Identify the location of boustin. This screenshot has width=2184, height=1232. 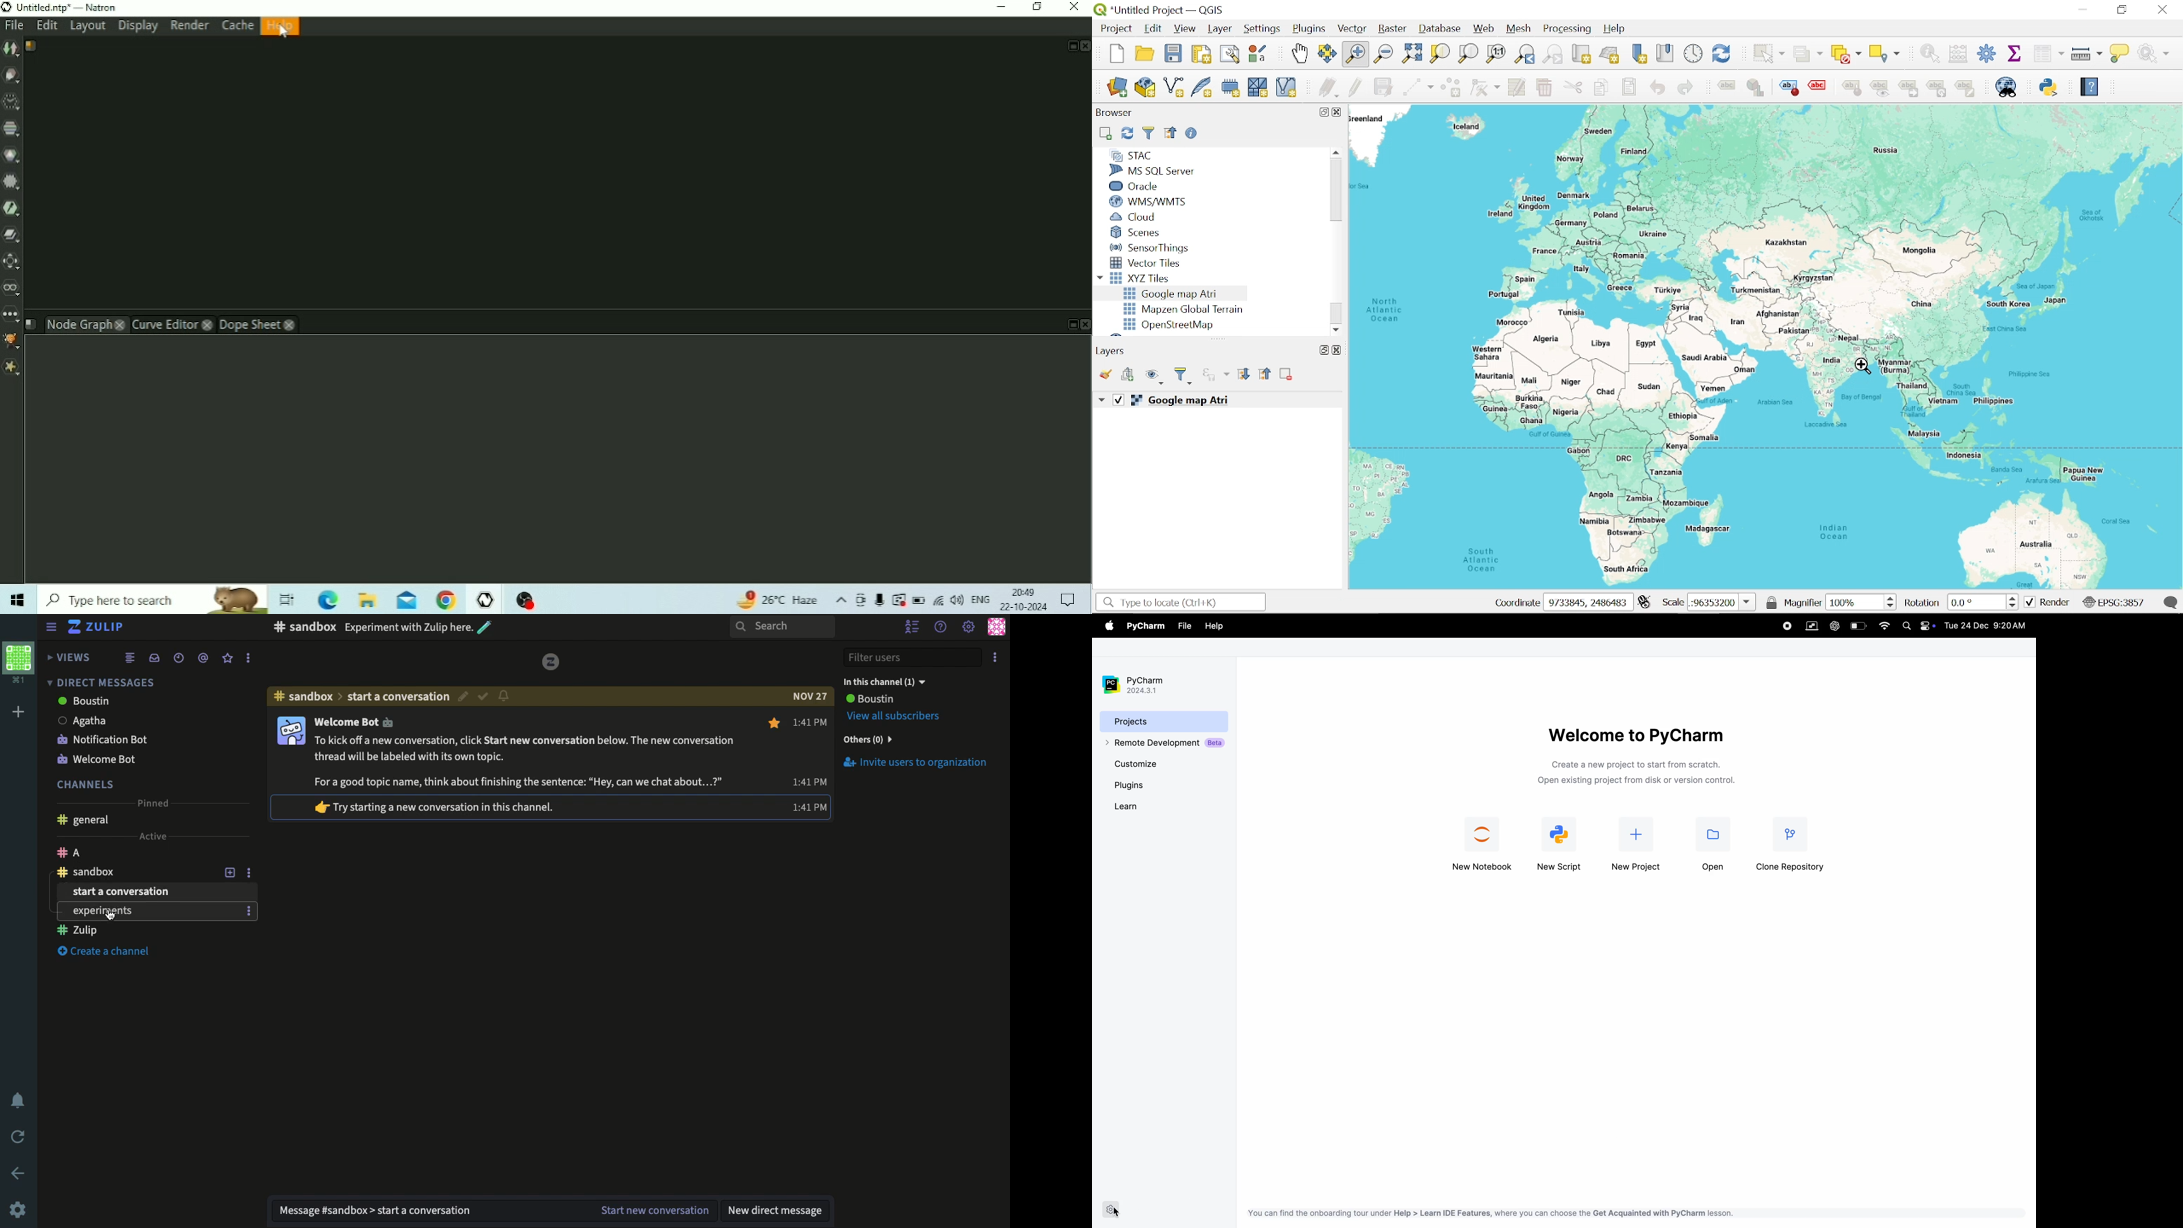
(131, 702).